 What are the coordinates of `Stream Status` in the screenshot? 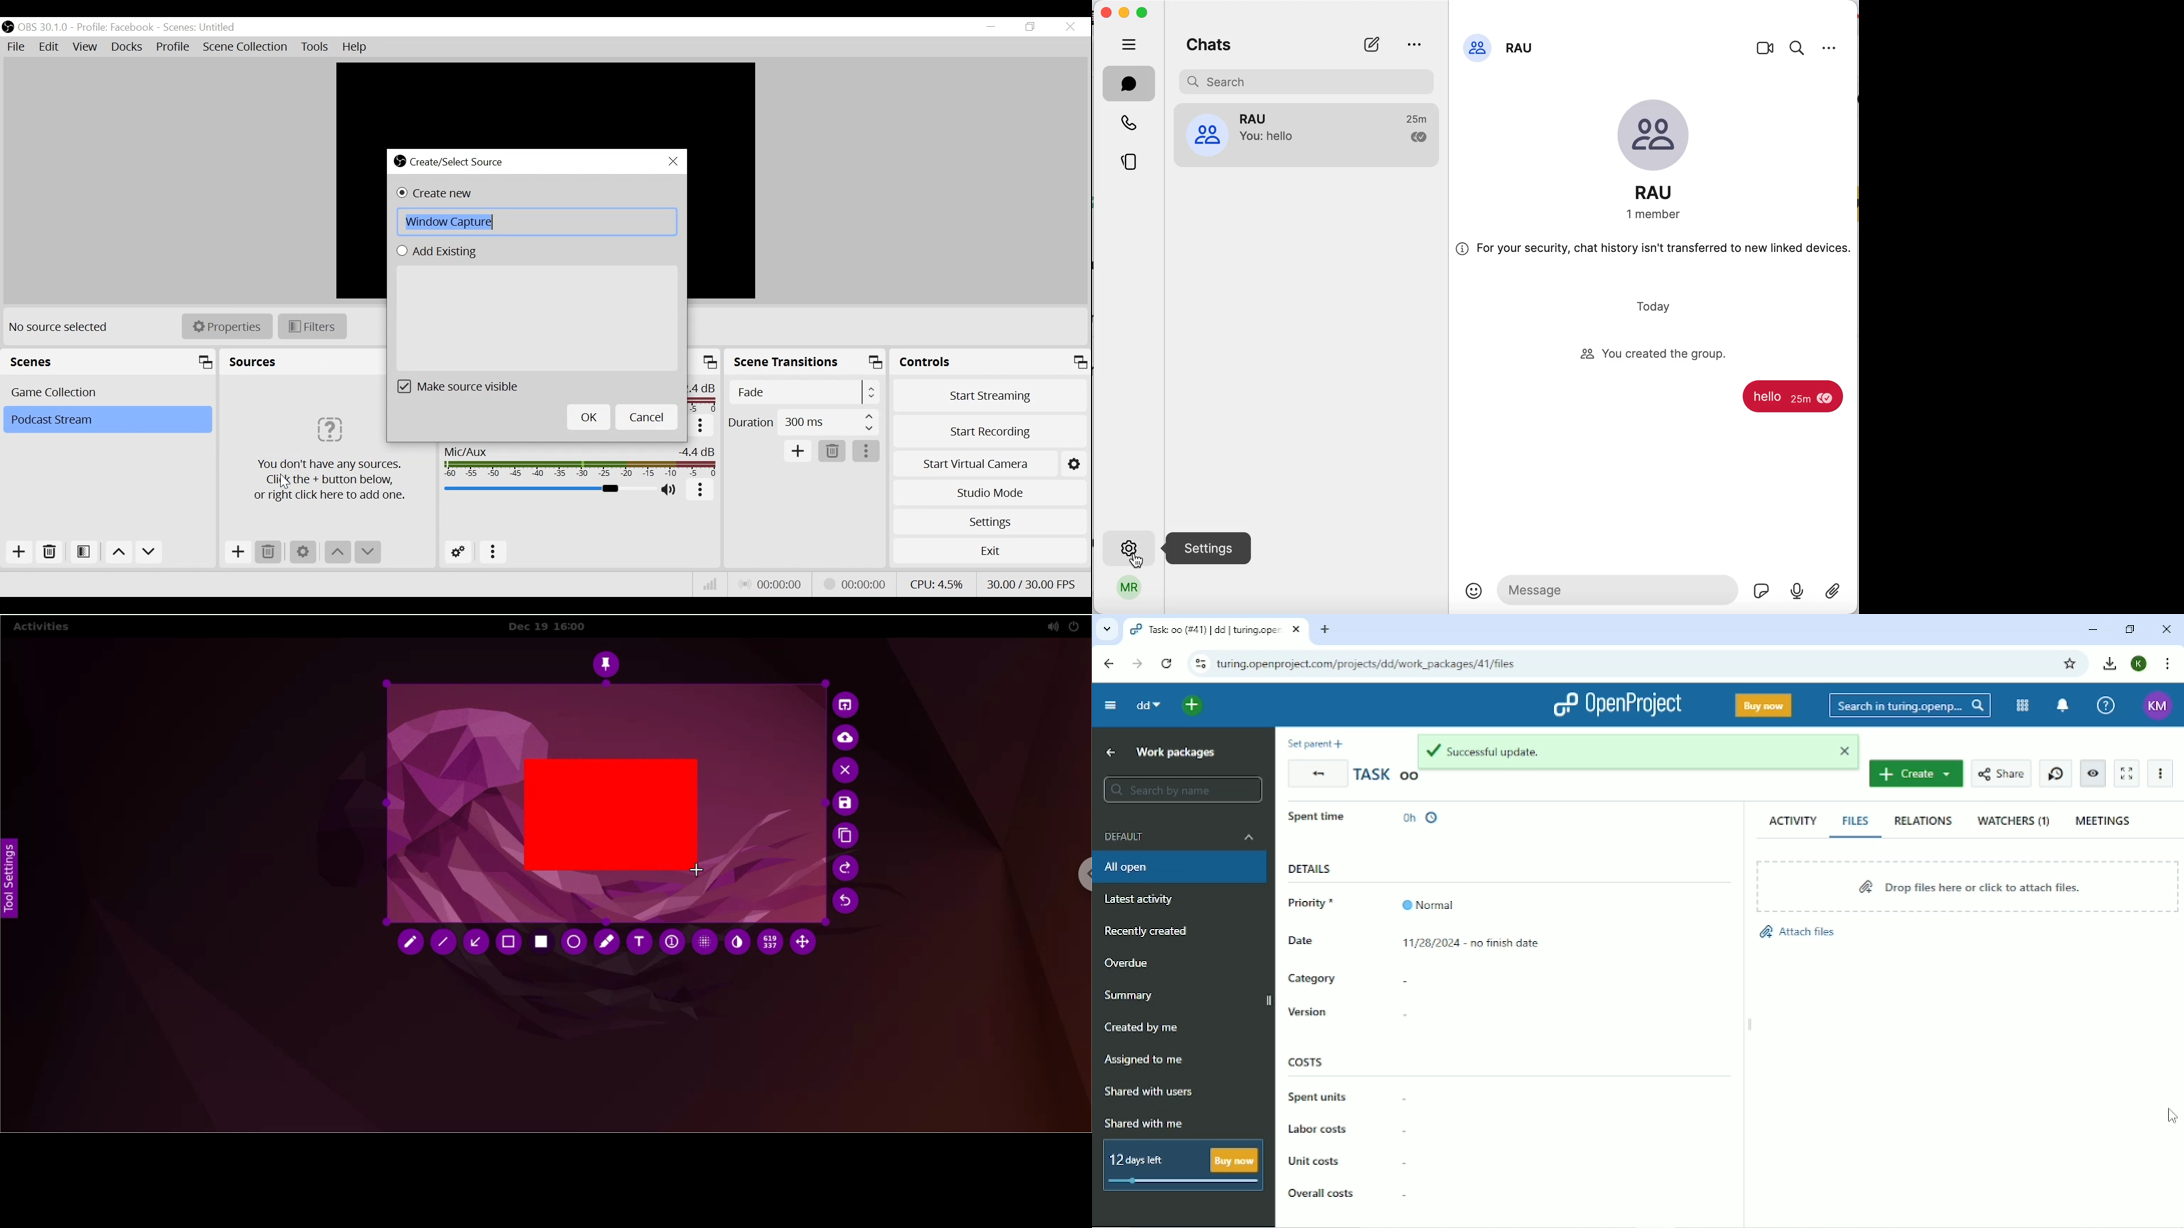 It's located at (857, 584).